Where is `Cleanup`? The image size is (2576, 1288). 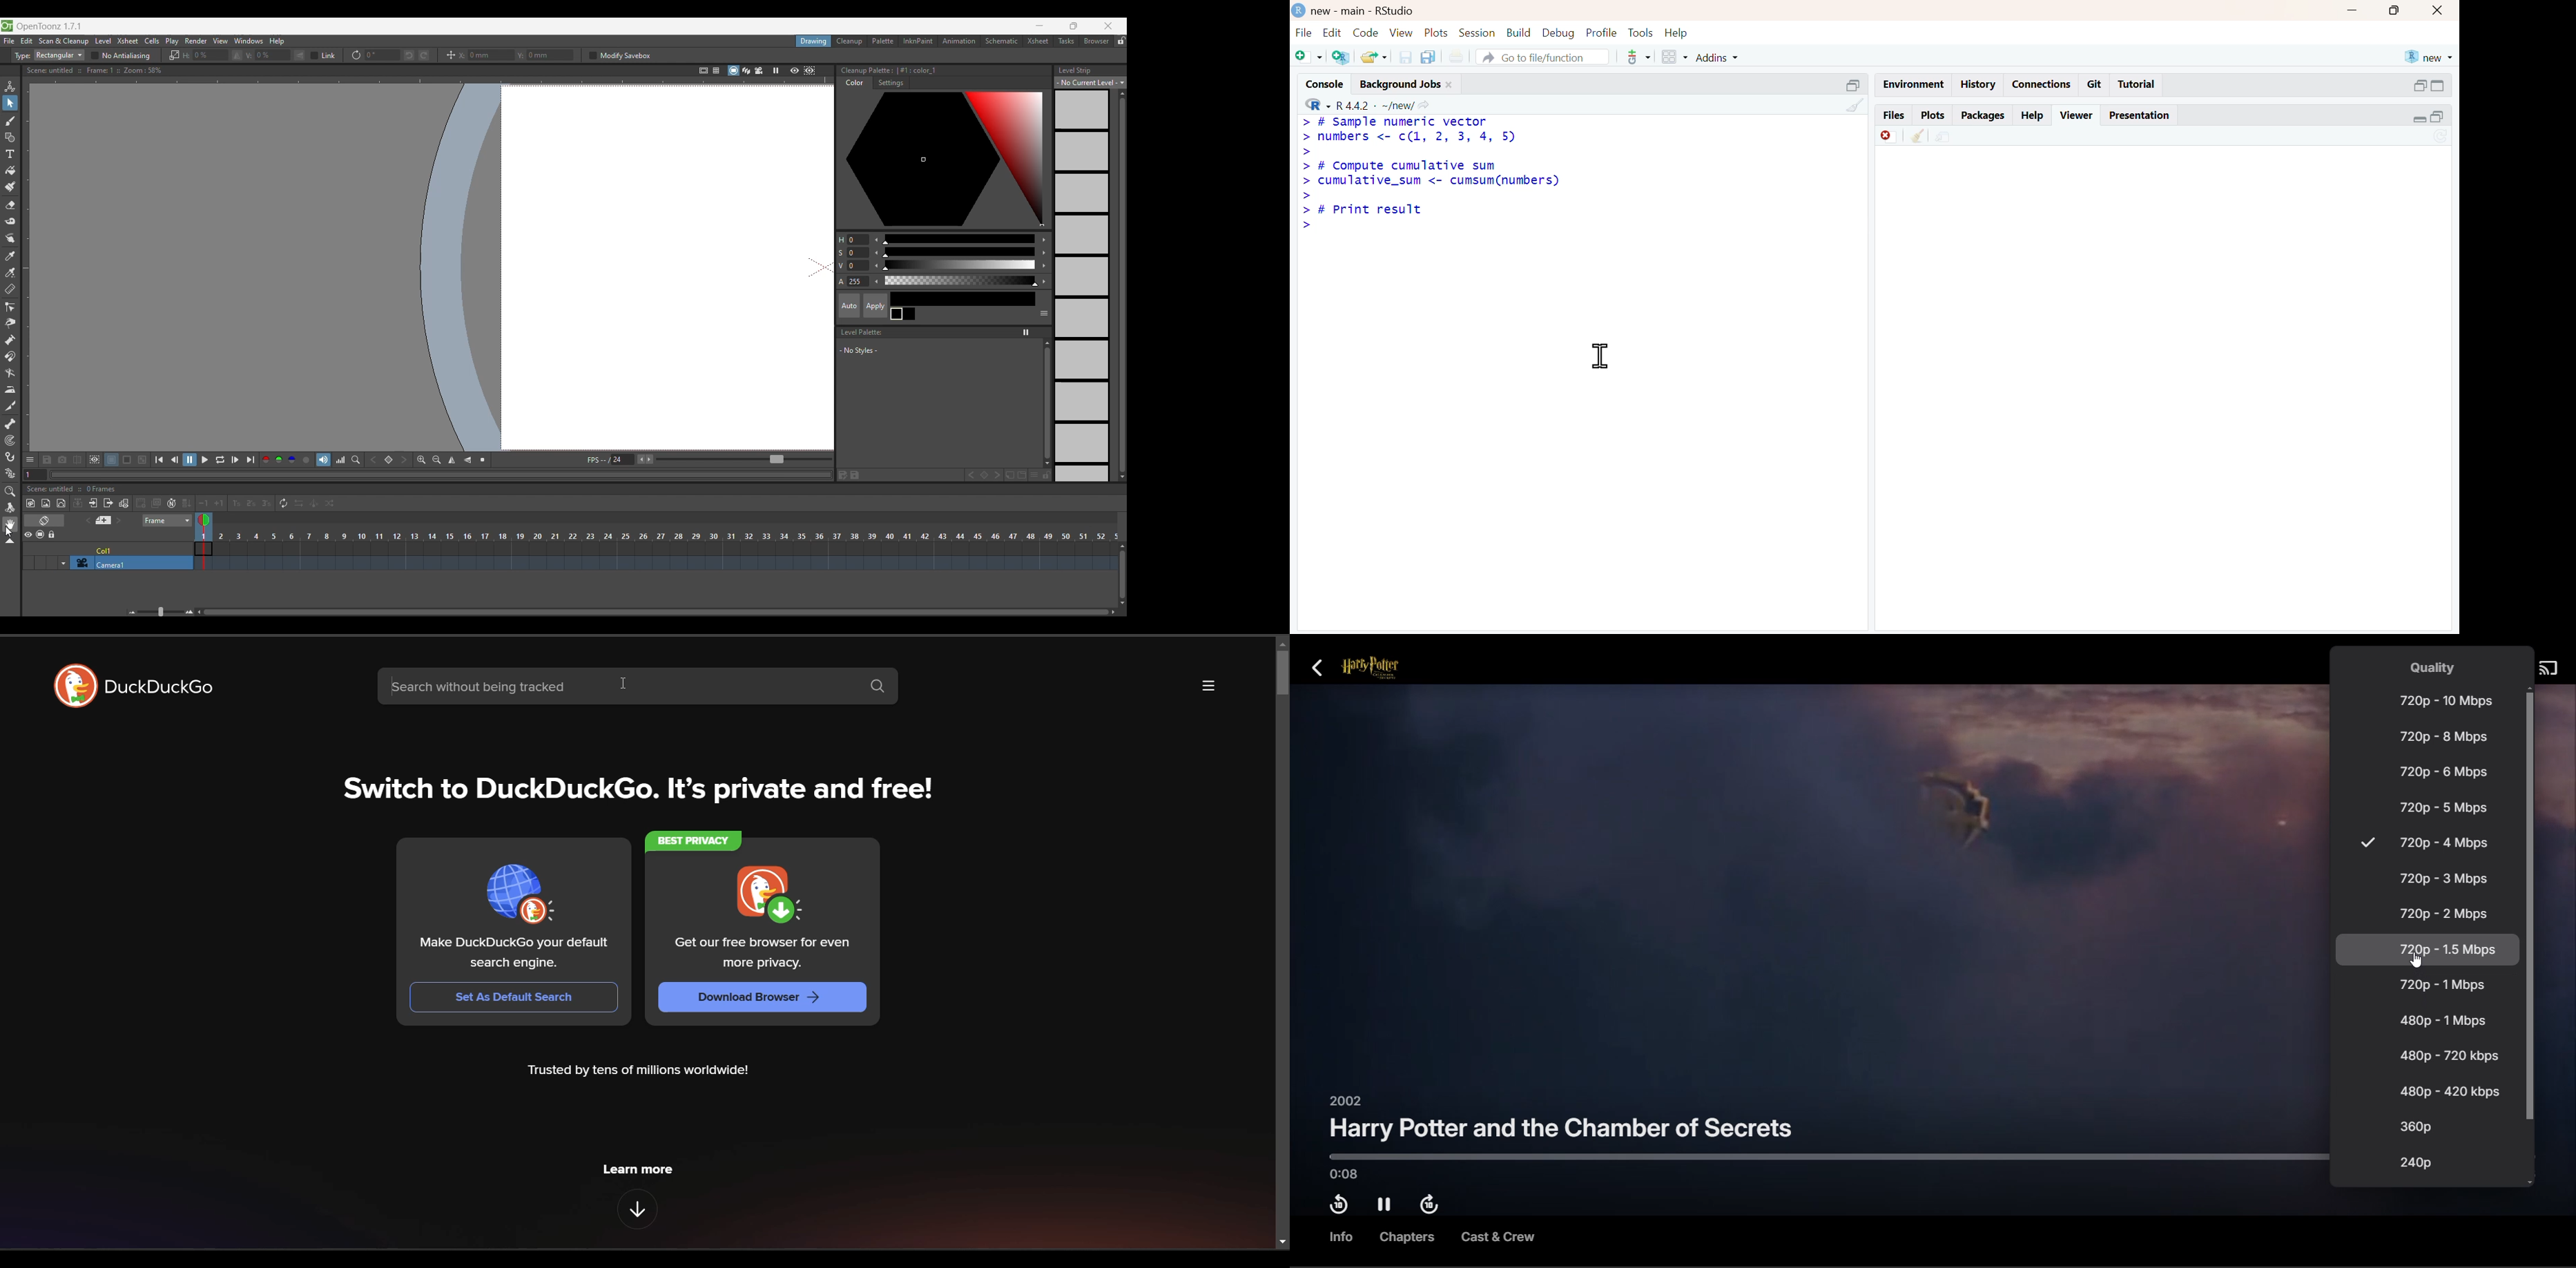 Cleanup is located at coordinates (849, 41).